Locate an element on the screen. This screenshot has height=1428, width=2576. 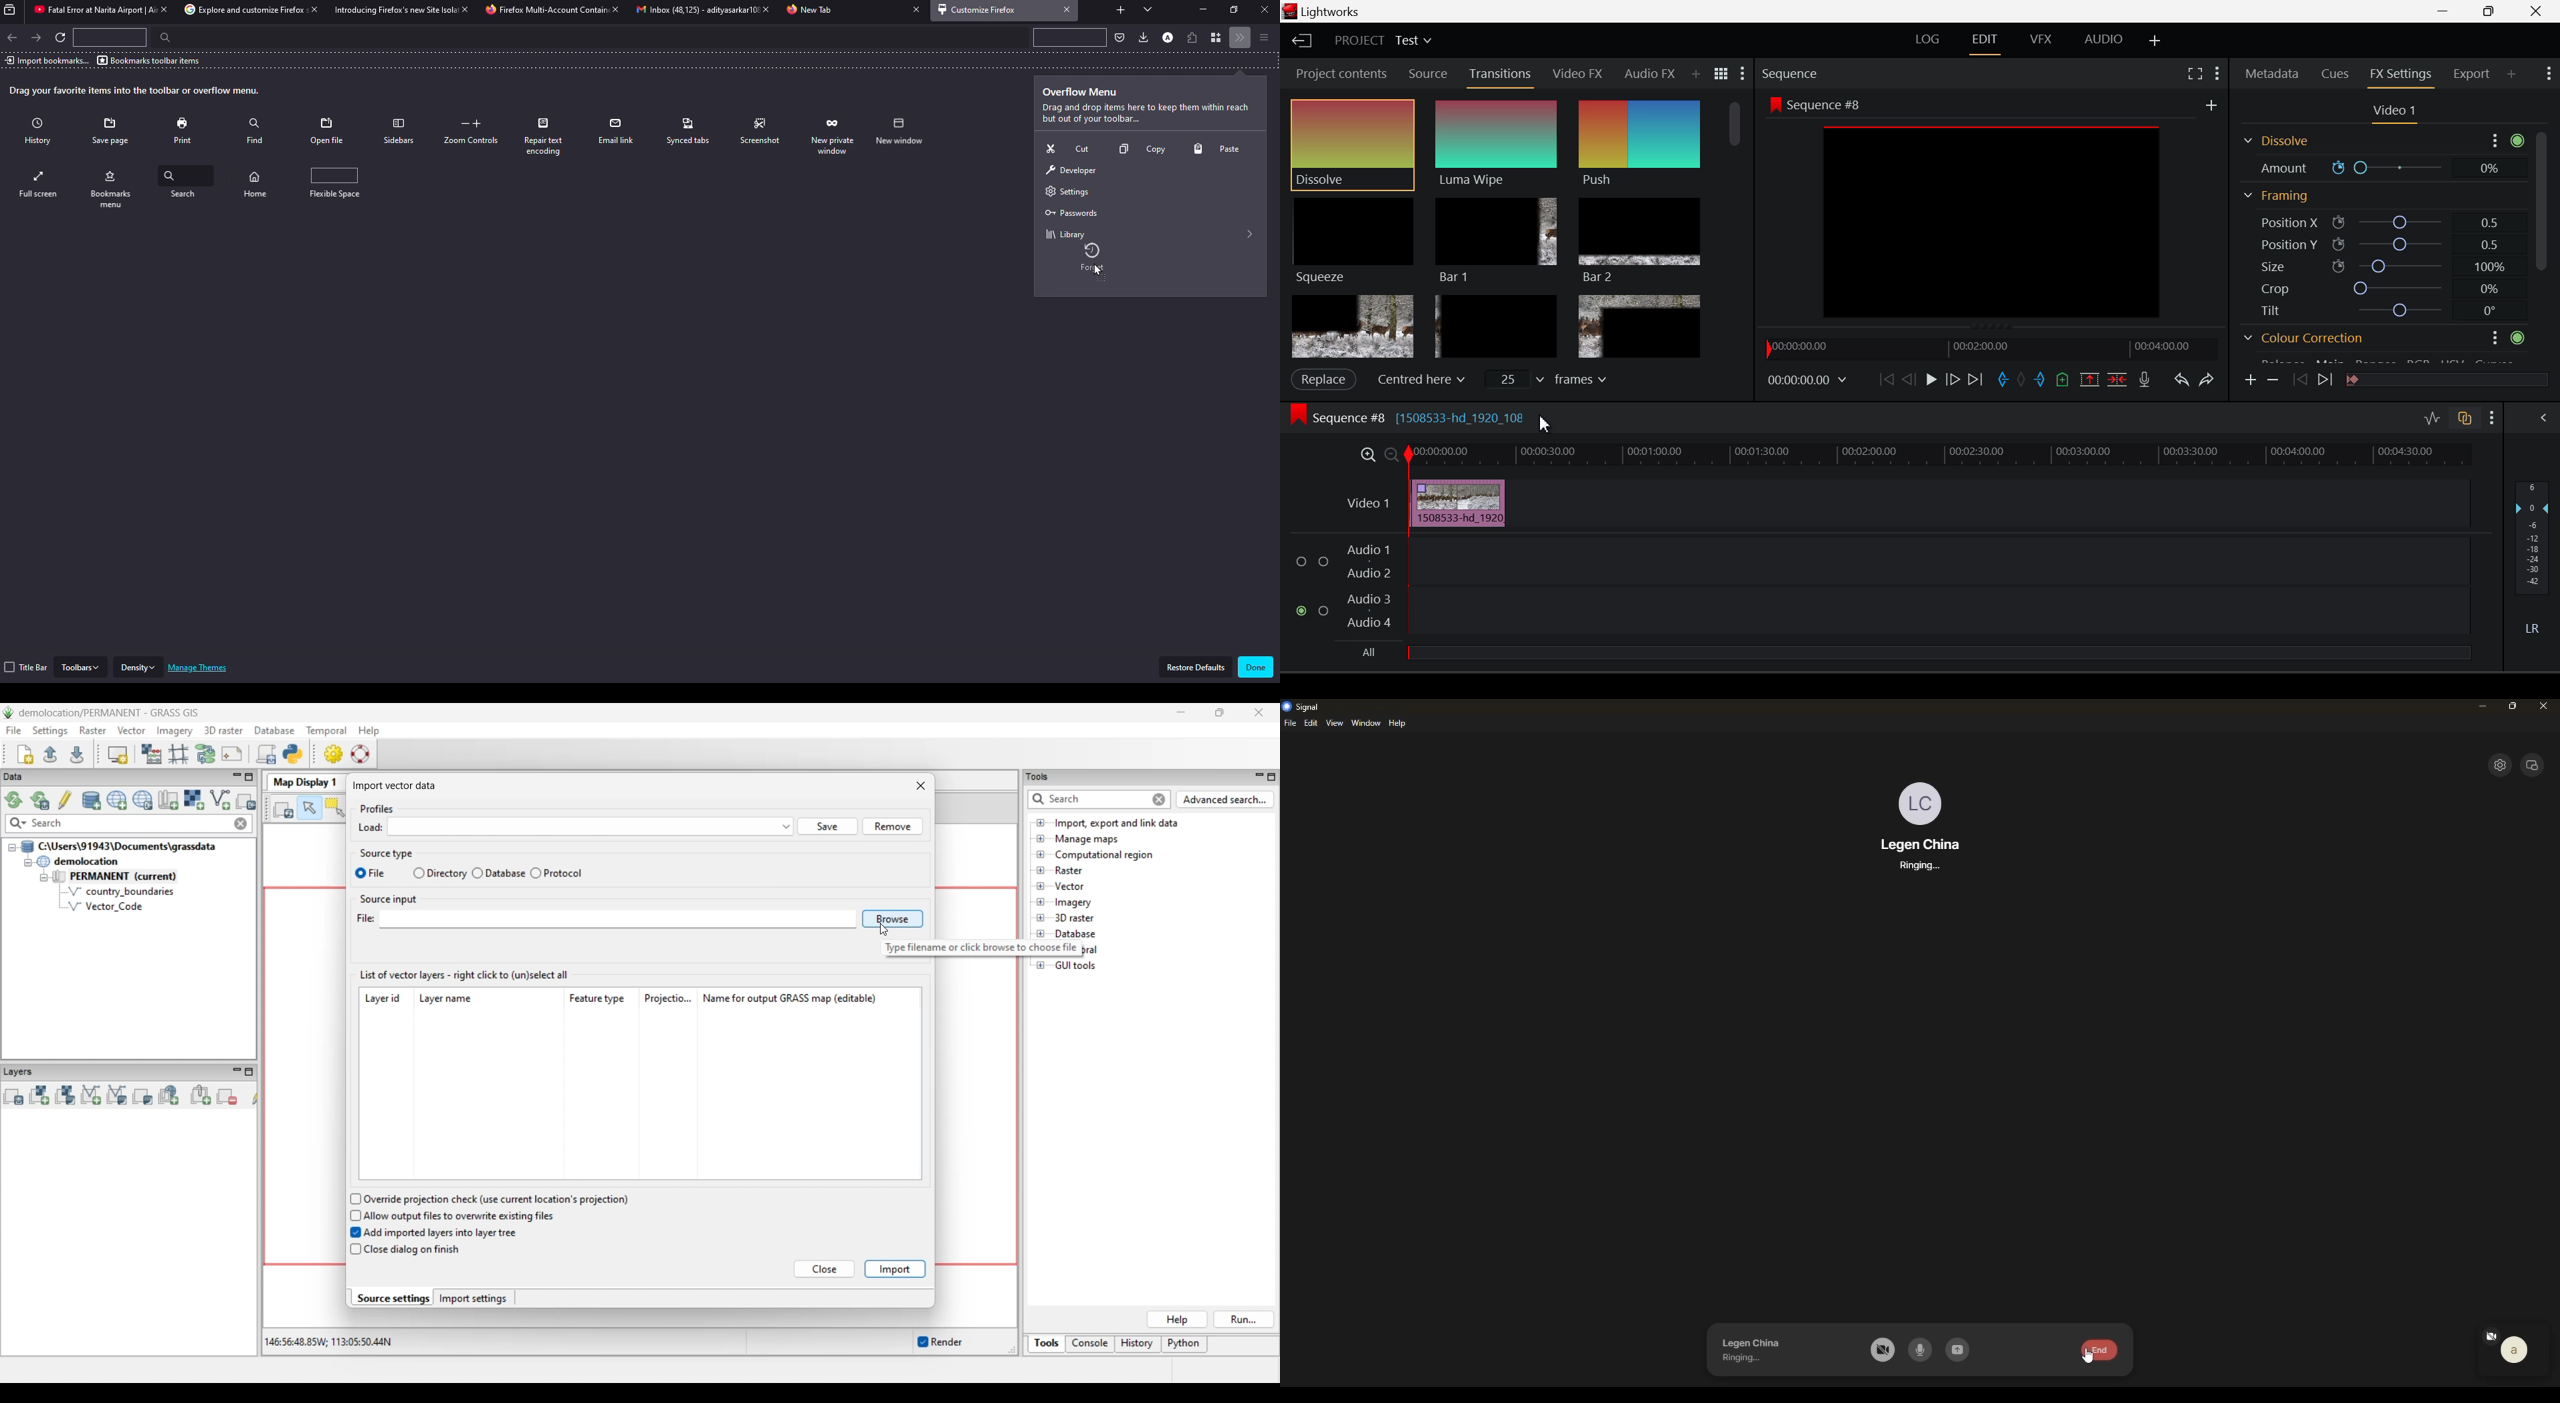
library is located at coordinates (1064, 233).